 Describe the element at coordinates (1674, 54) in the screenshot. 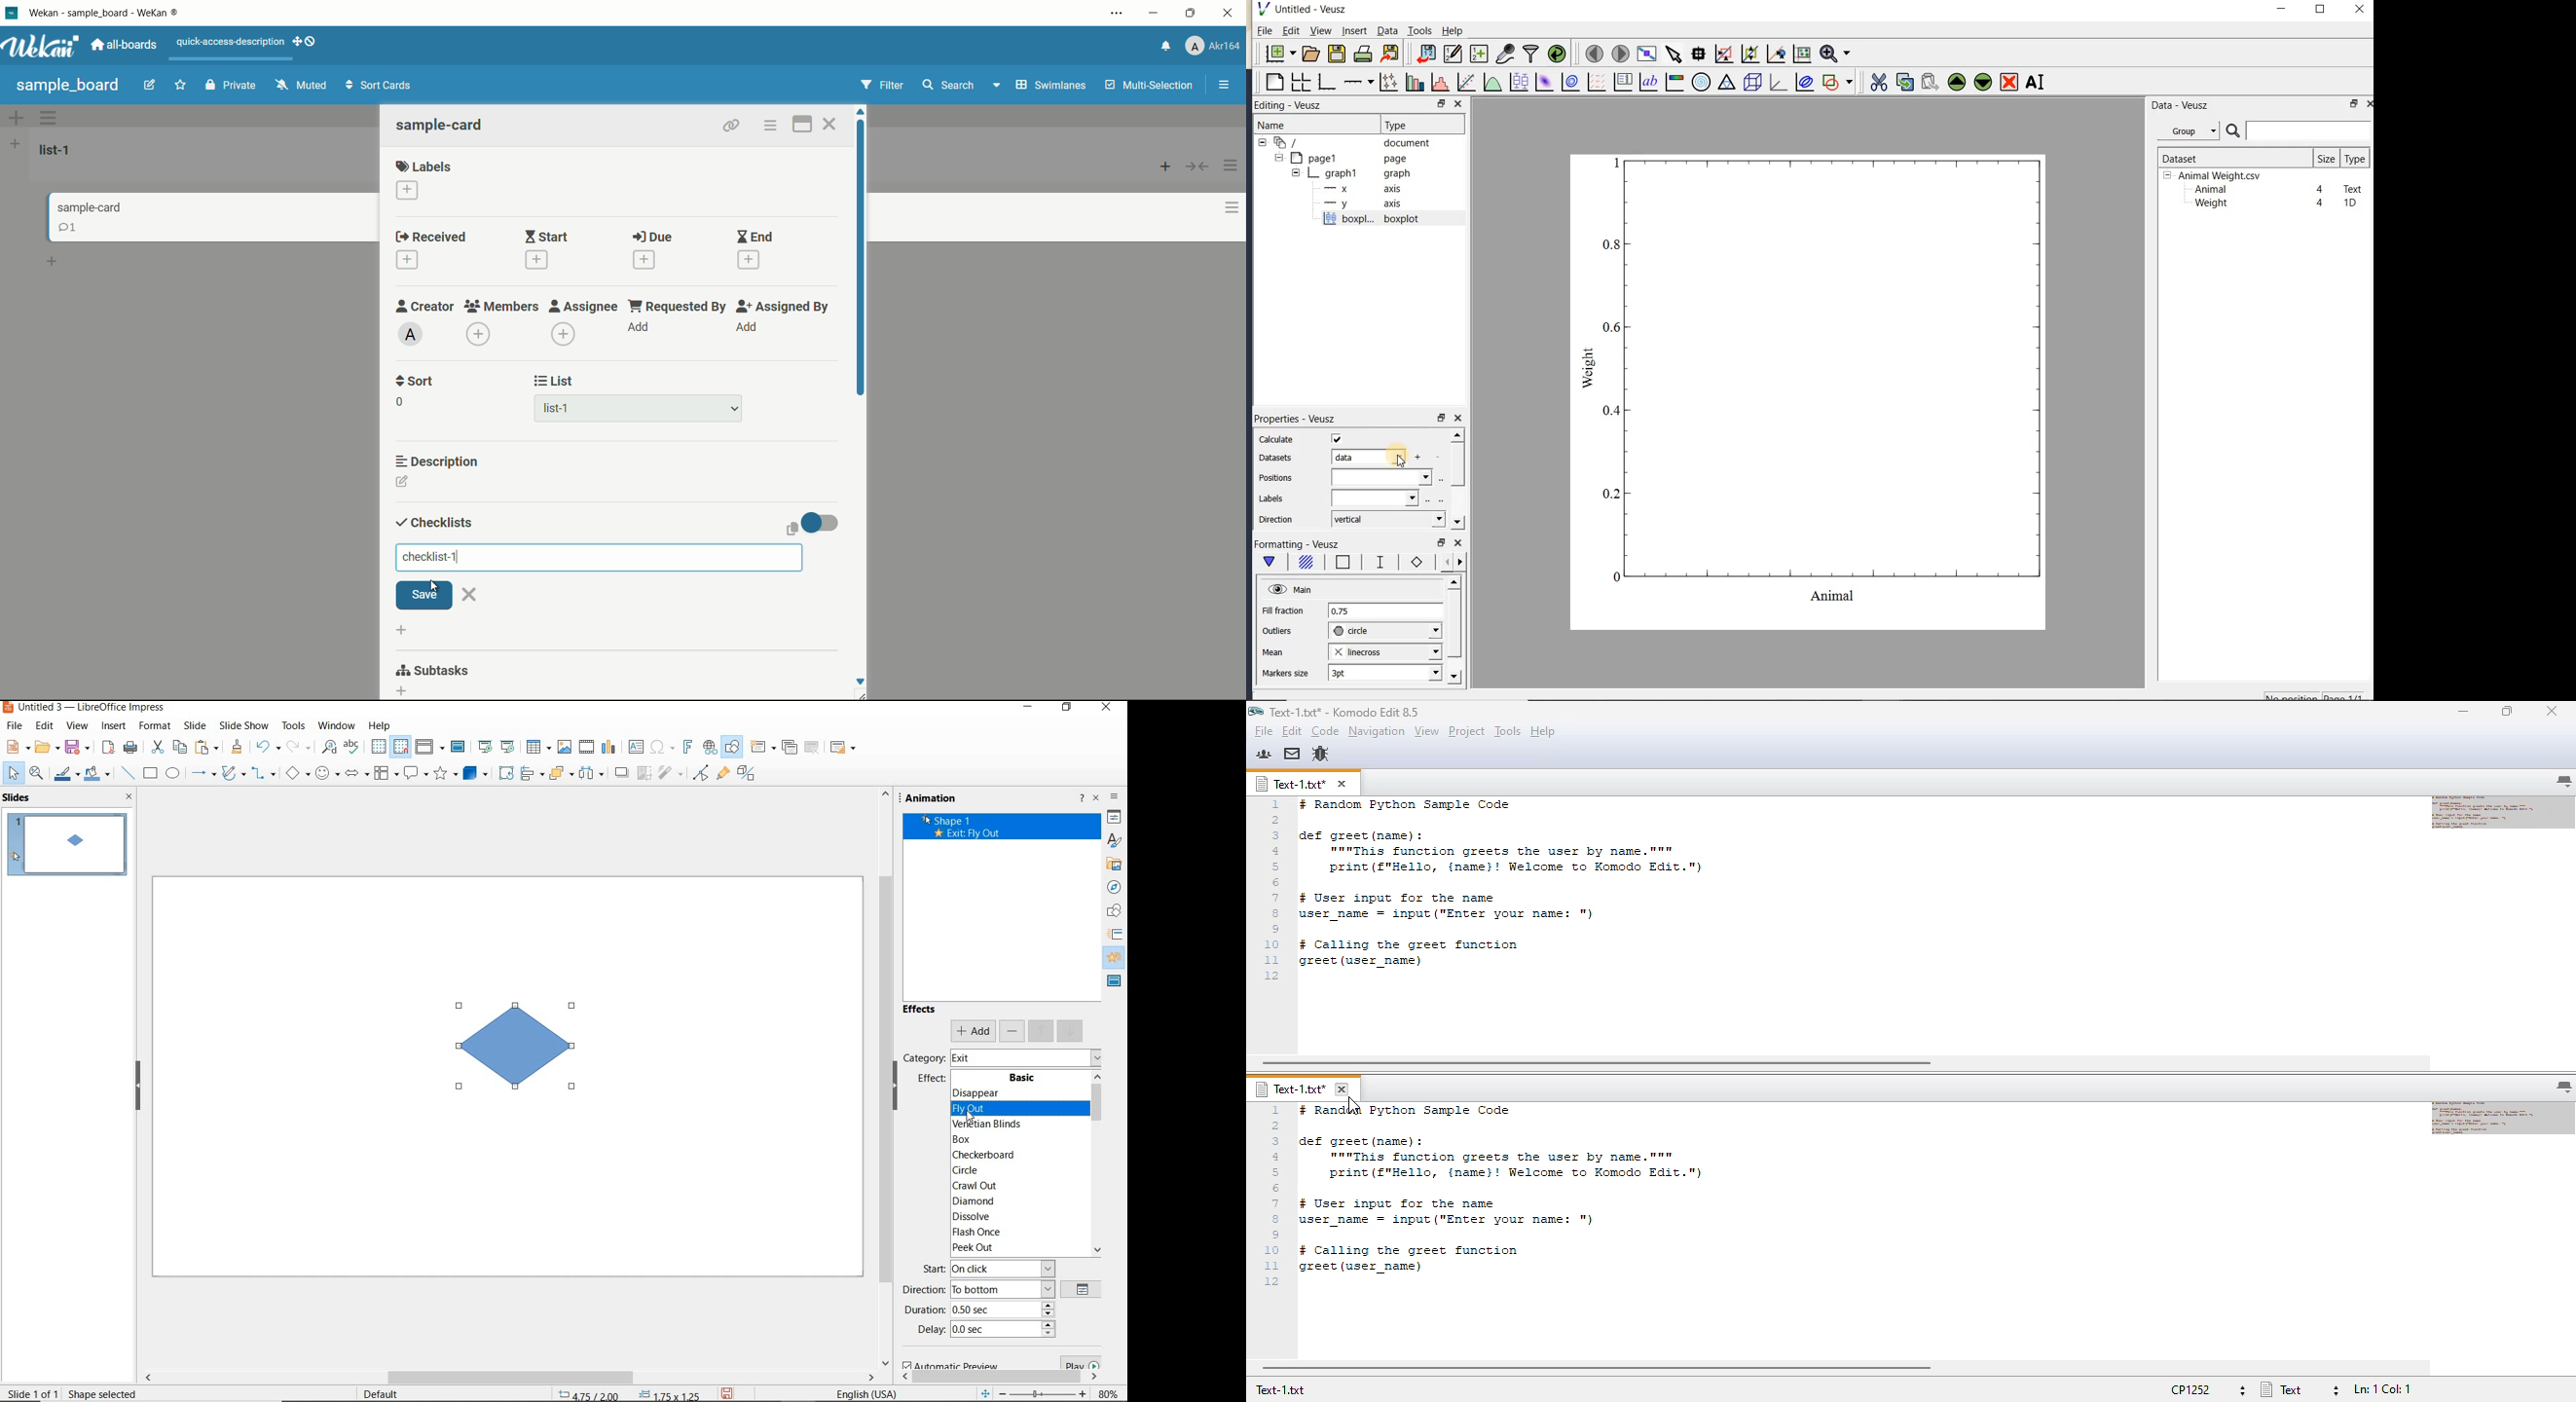

I see `select items from the graph or scroll` at that location.